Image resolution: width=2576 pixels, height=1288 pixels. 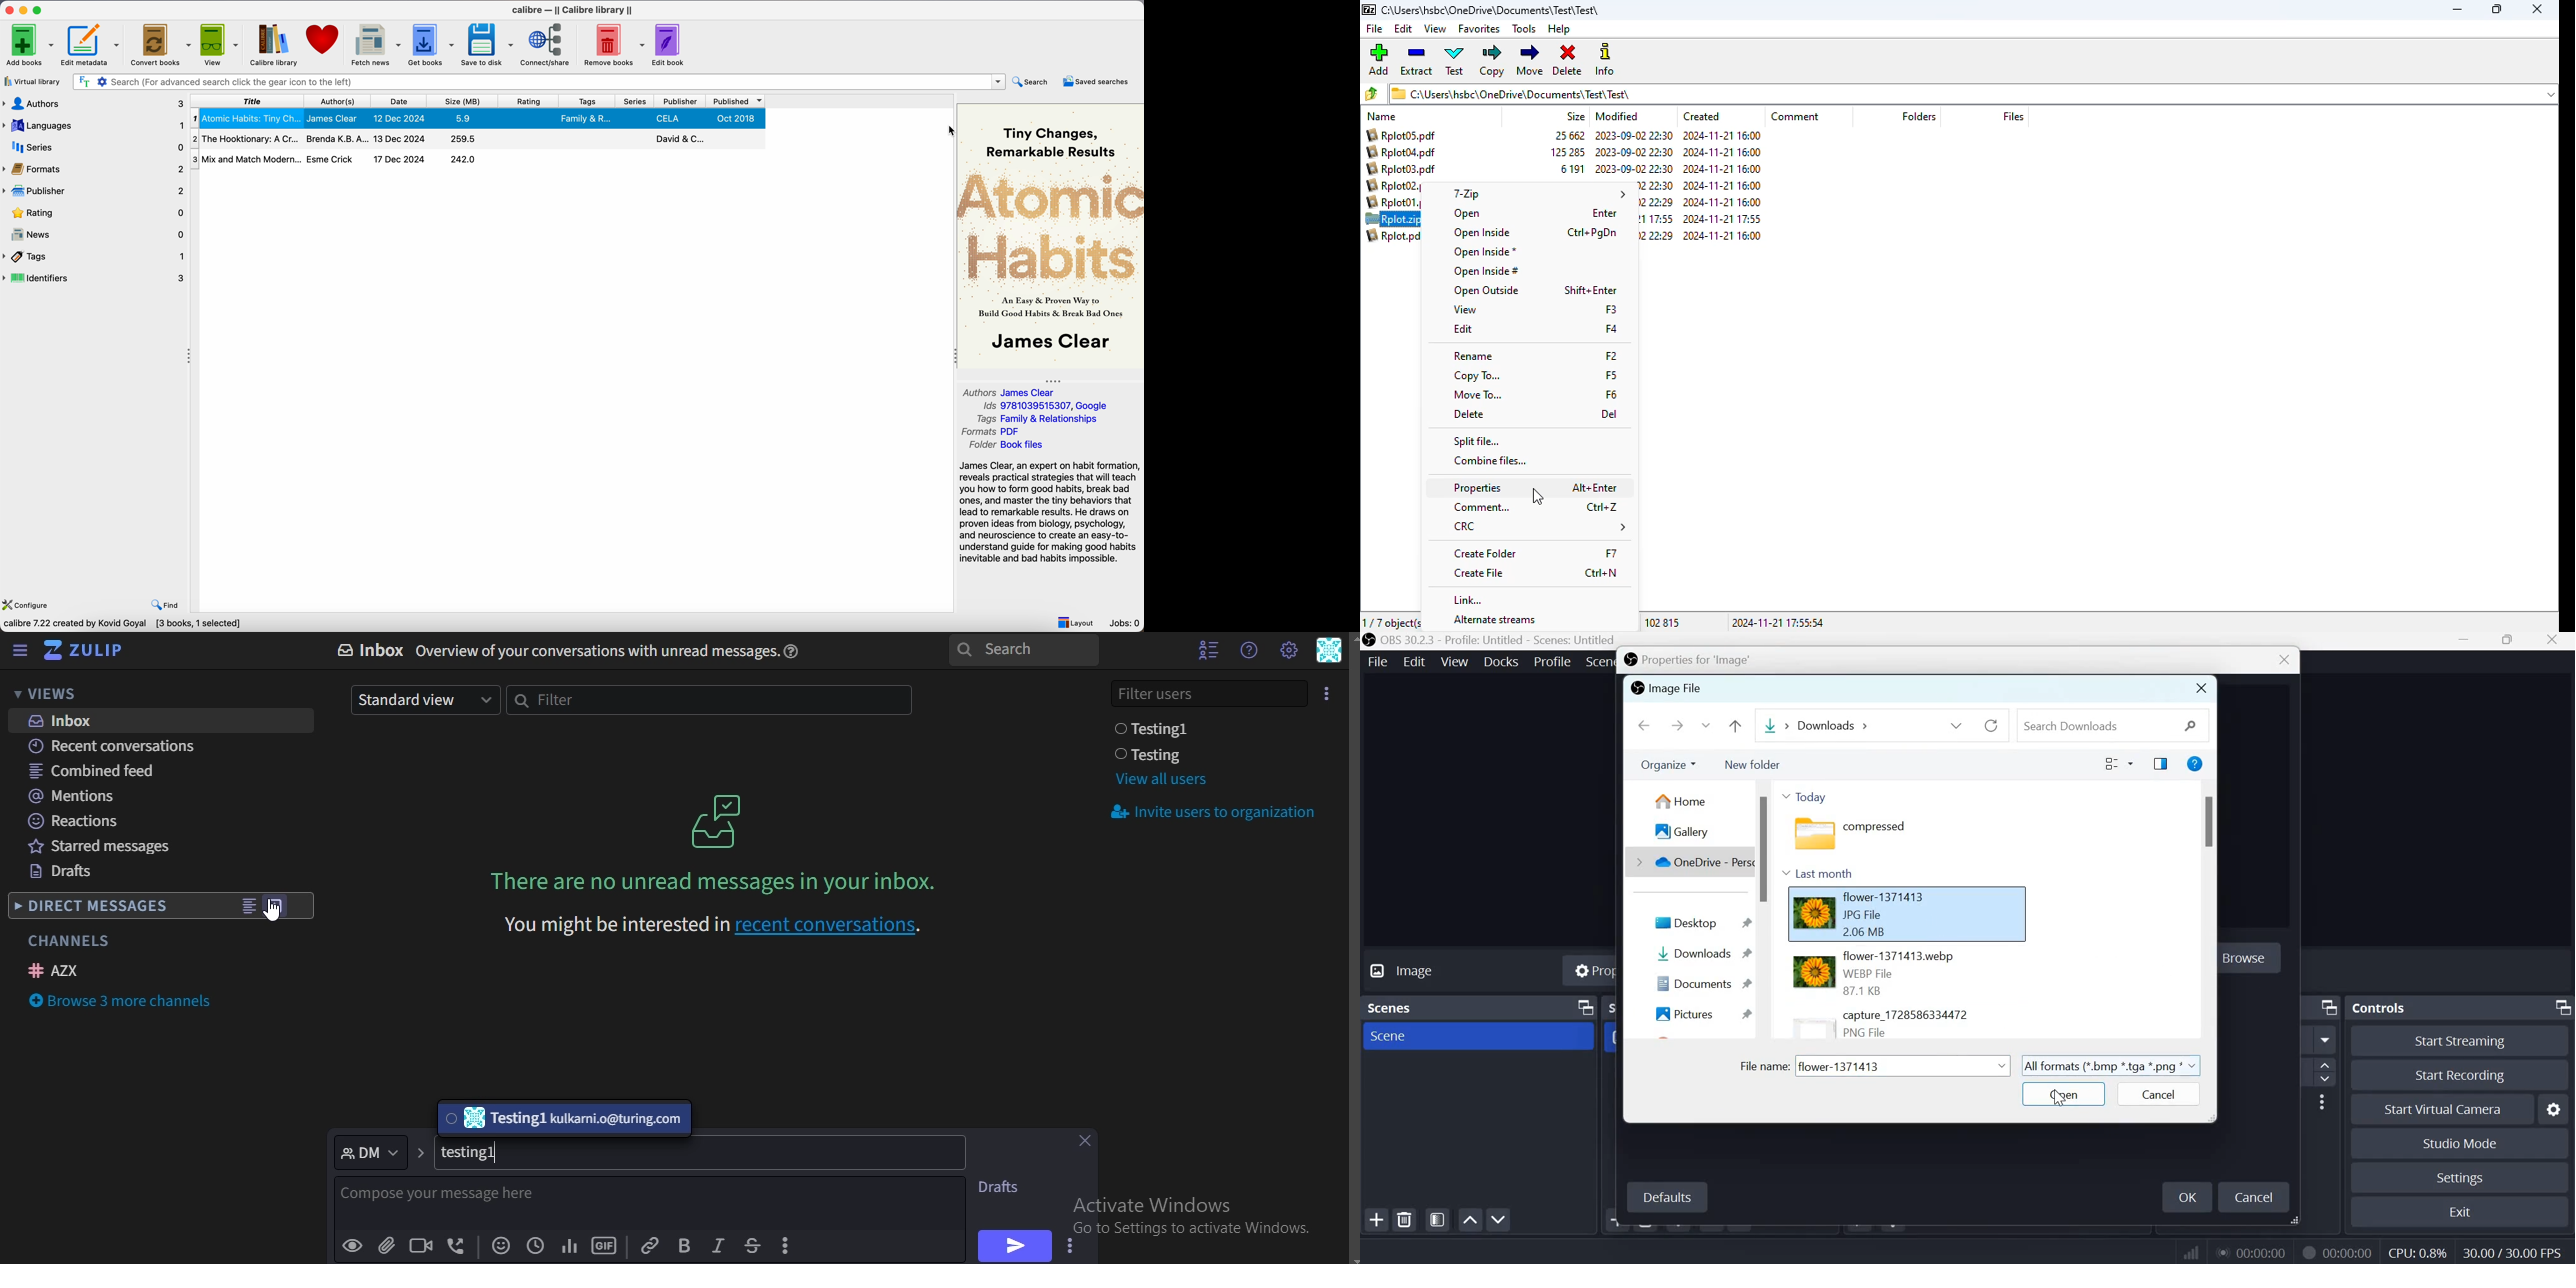 I want to click on Convert books, so click(x=160, y=44).